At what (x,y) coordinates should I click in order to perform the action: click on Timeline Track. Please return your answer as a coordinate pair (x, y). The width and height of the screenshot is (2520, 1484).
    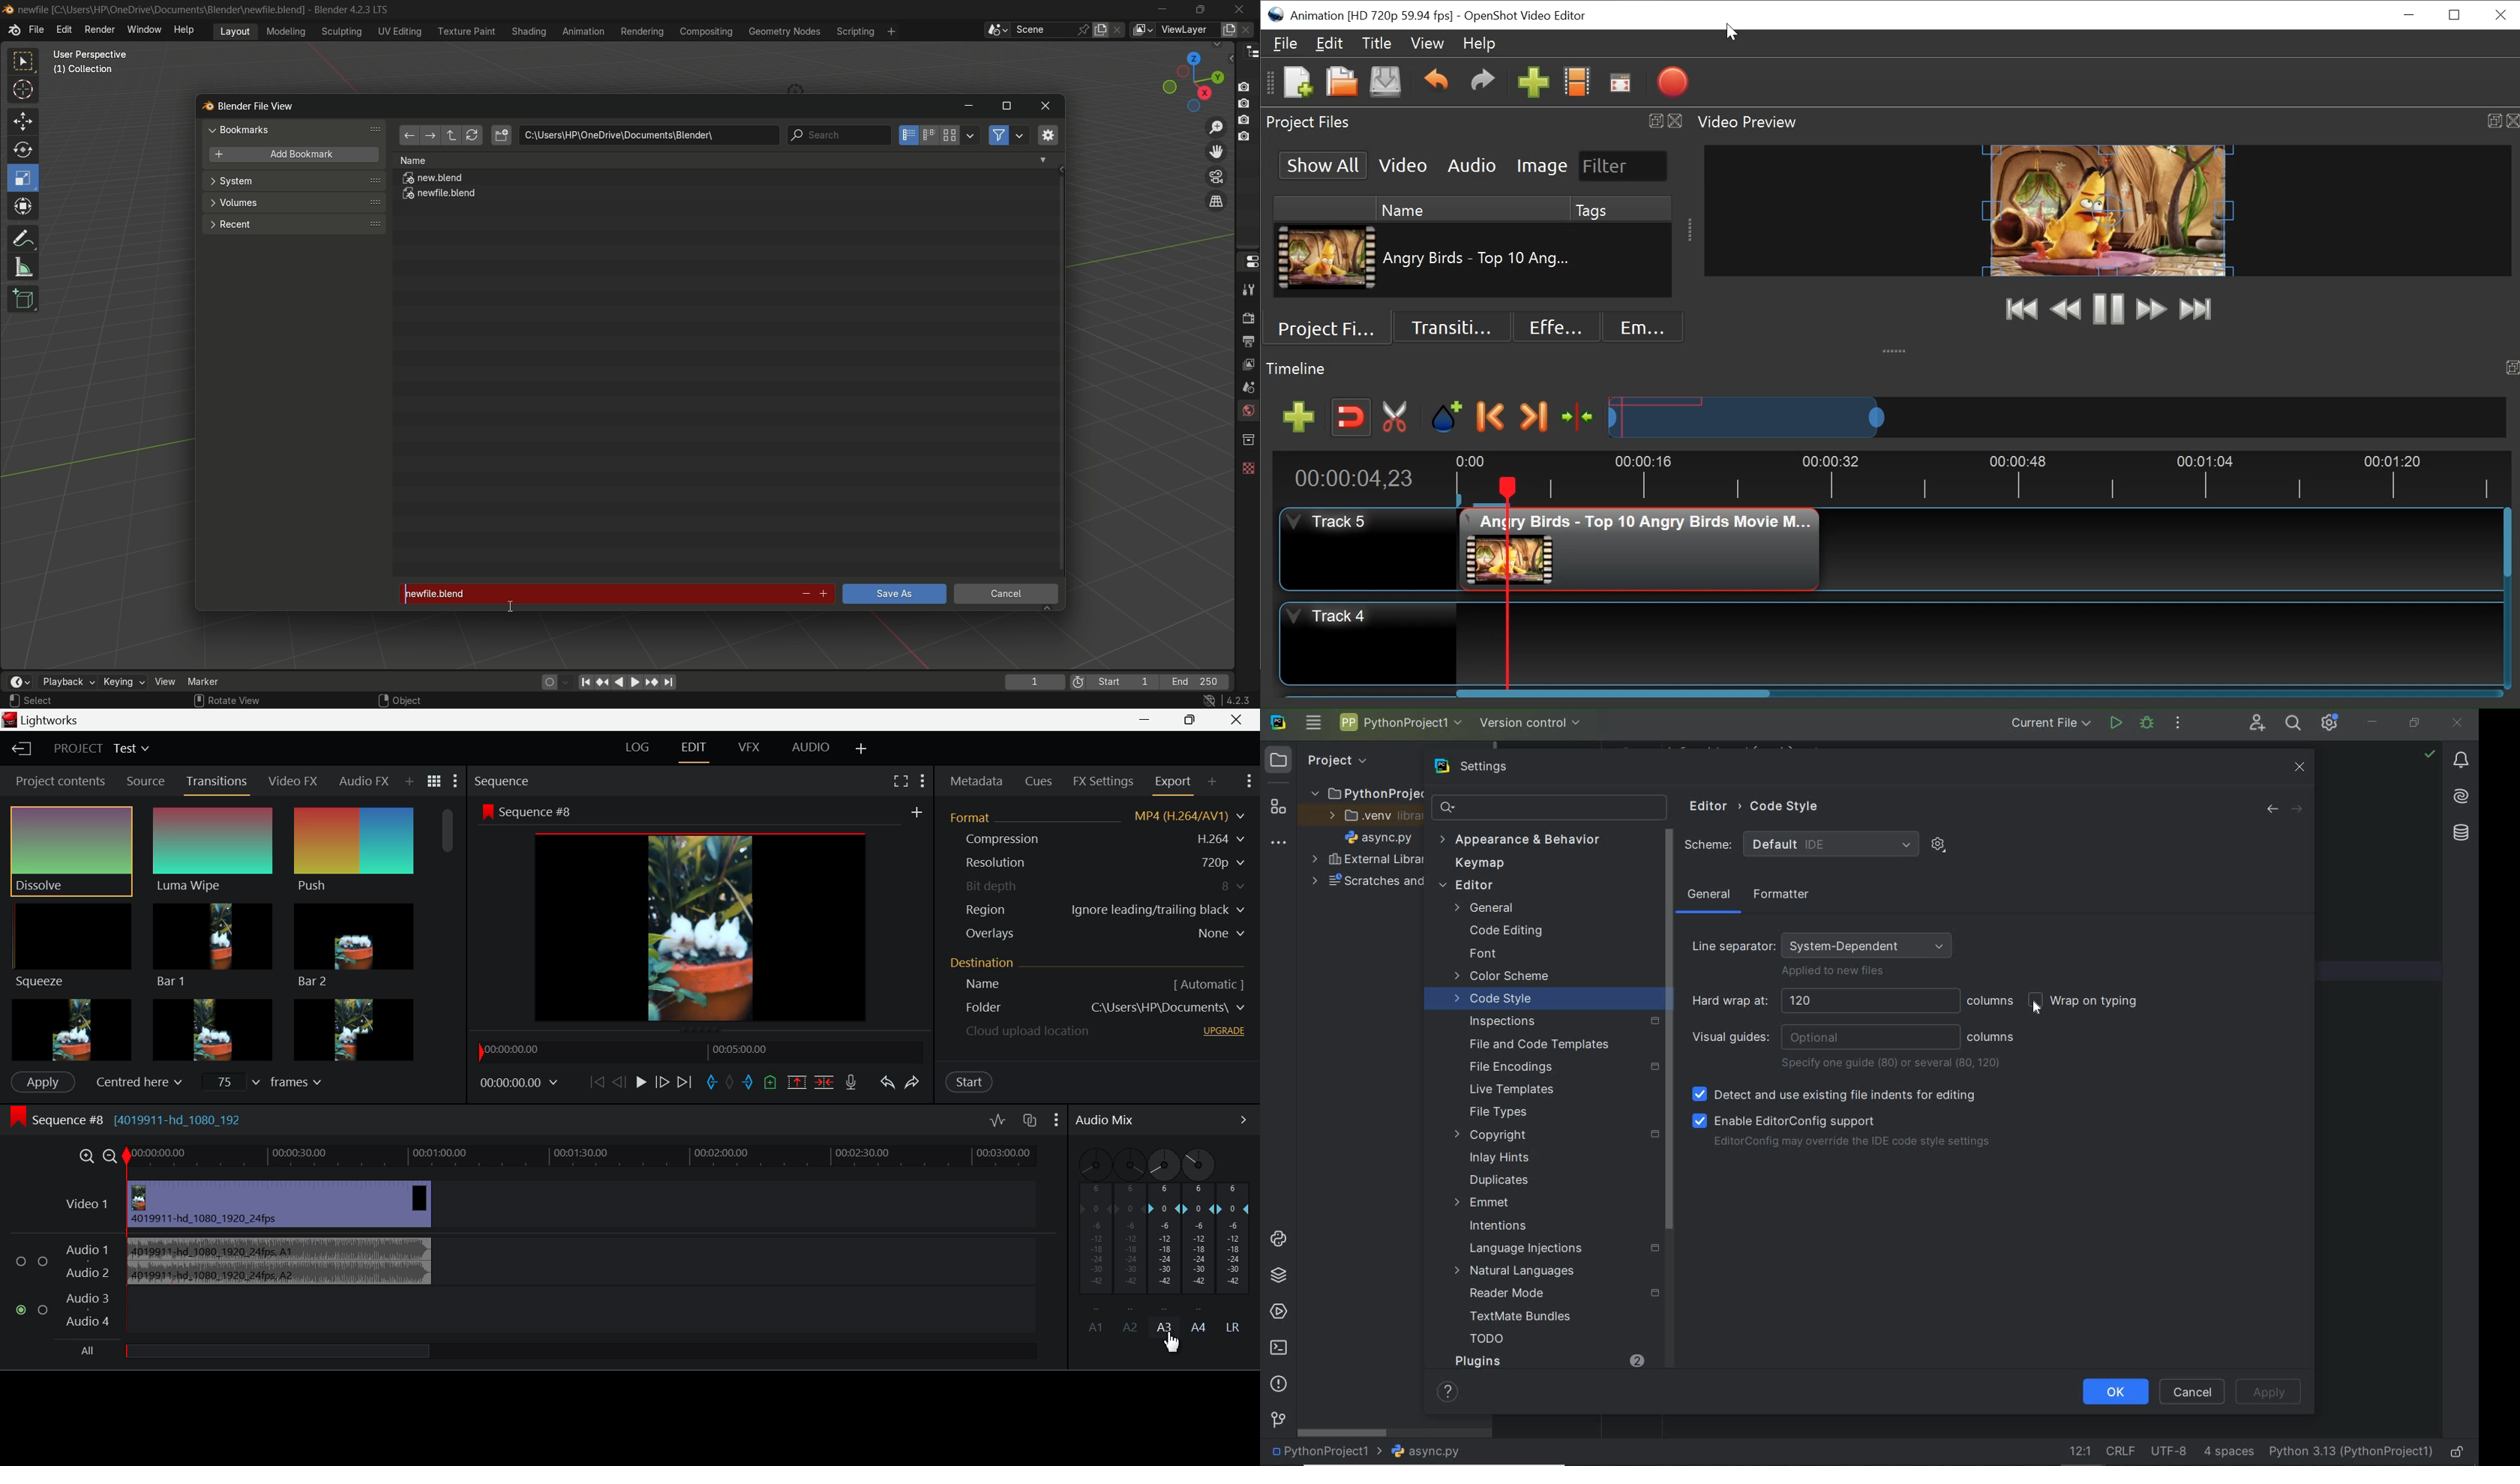
    Looking at the image, I should click on (593, 1158).